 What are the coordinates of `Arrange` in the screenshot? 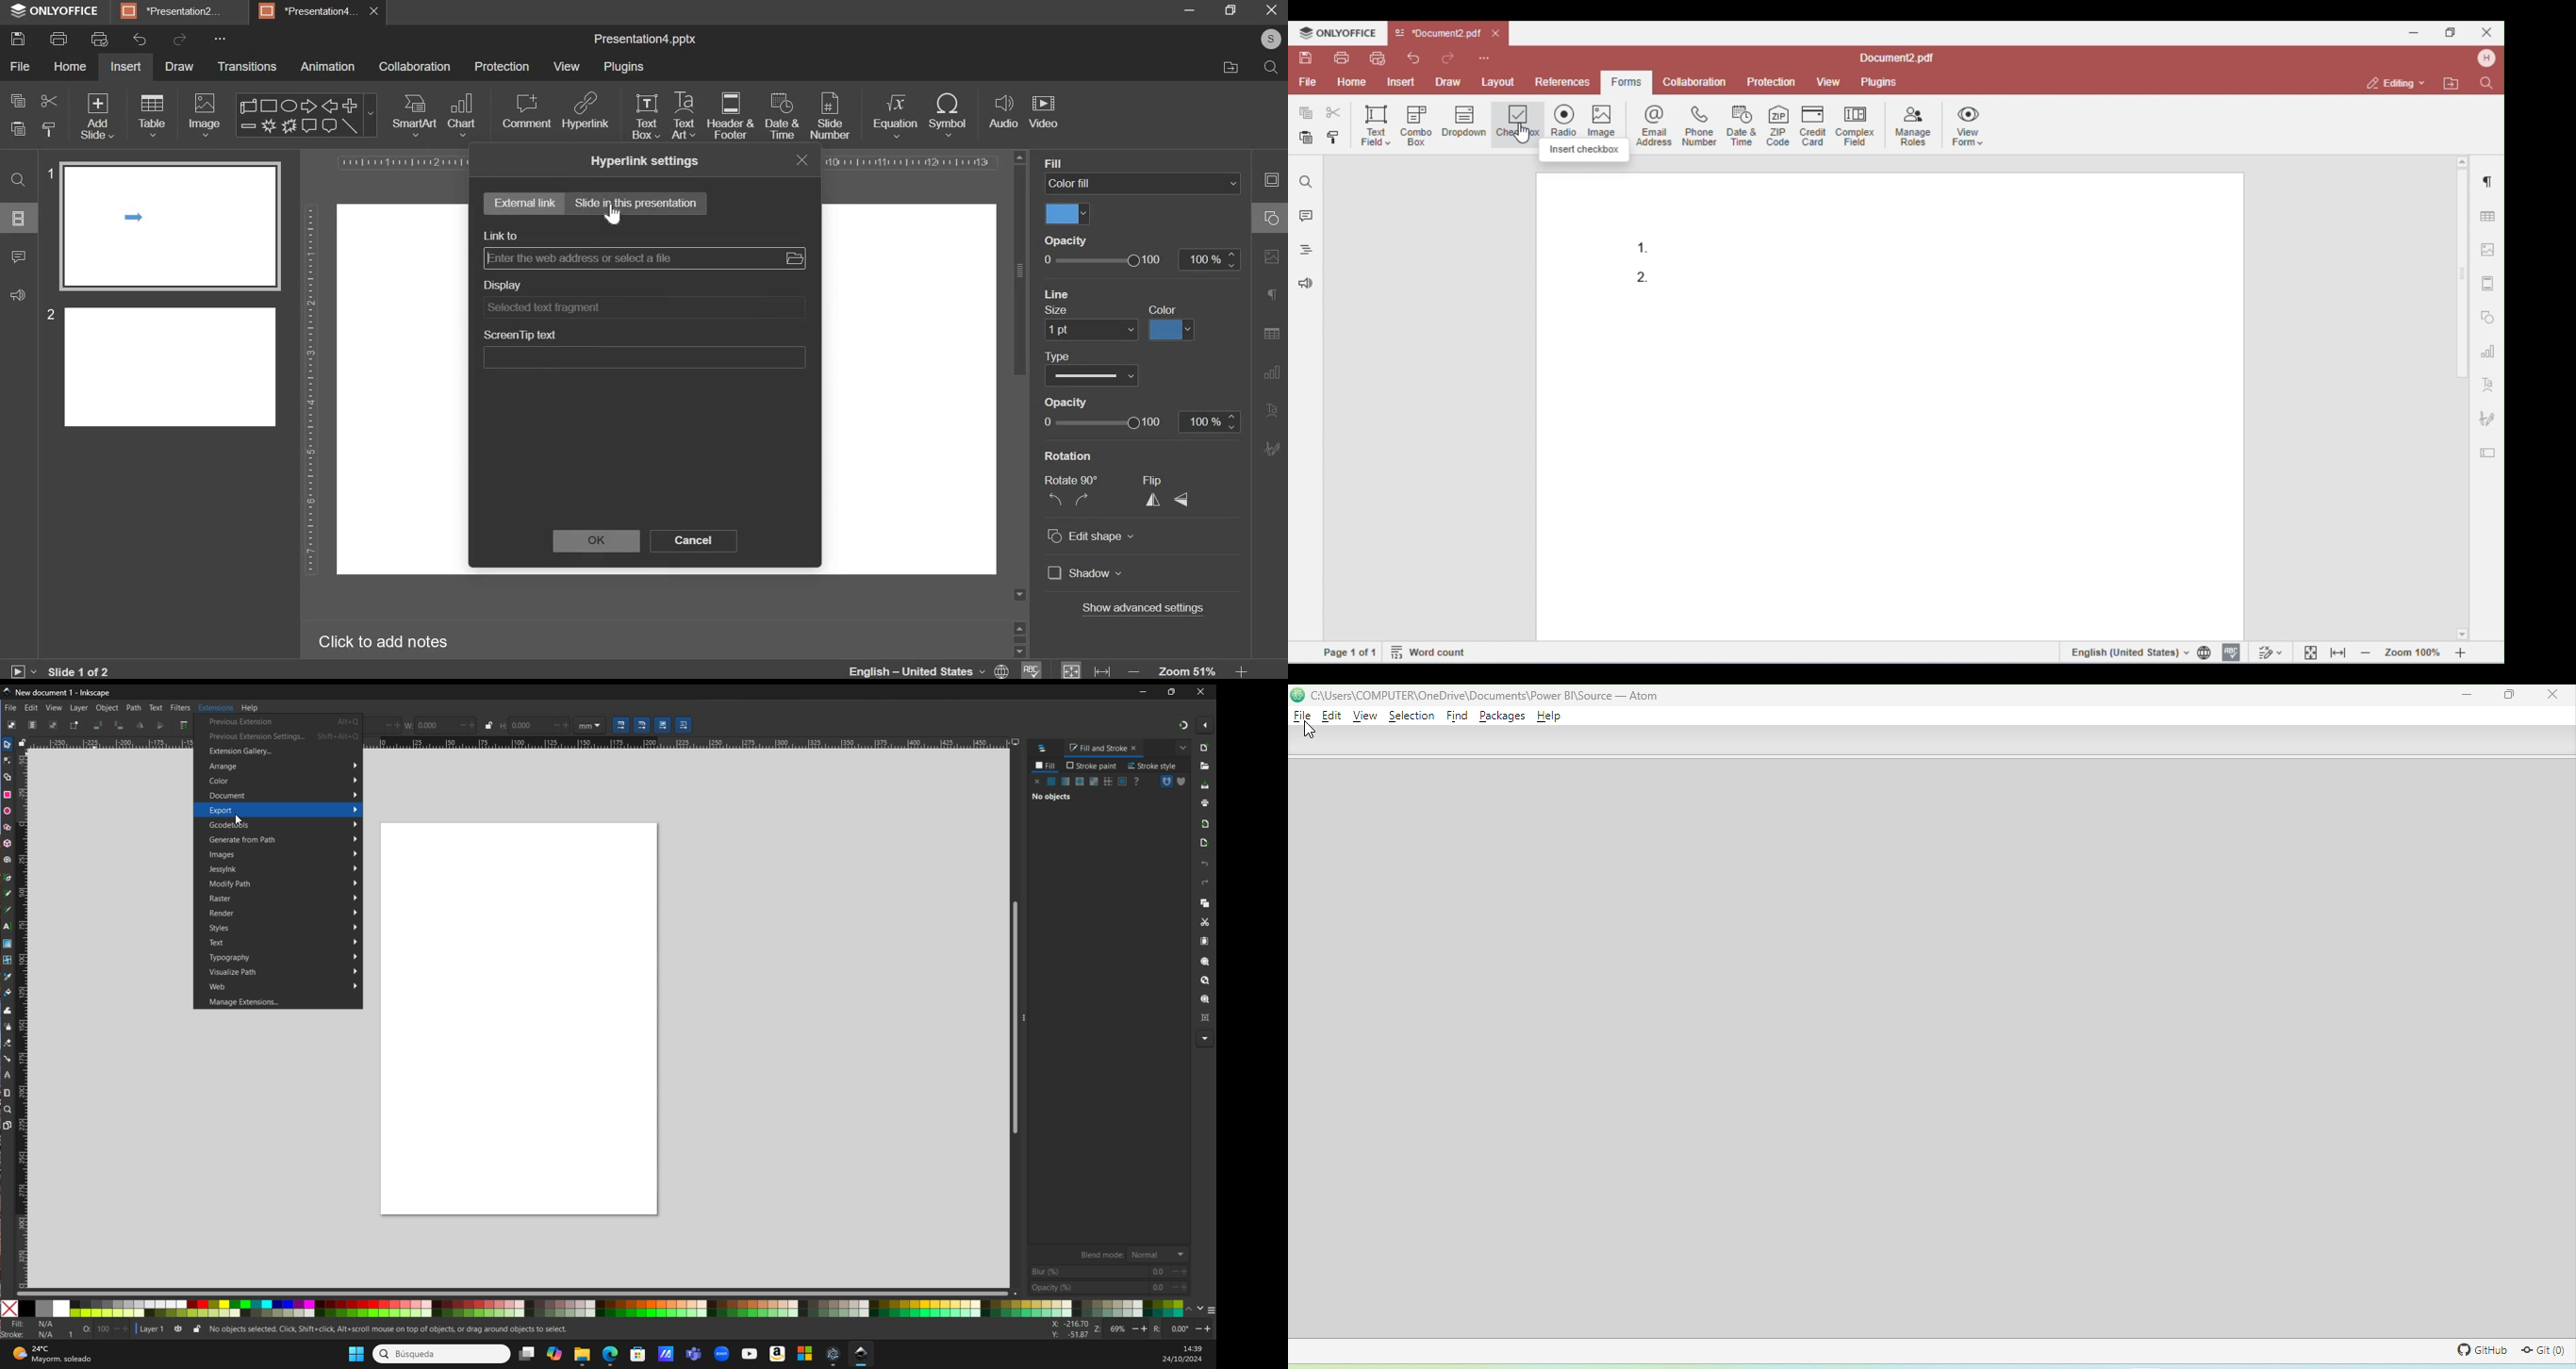 It's located at (283, 768).